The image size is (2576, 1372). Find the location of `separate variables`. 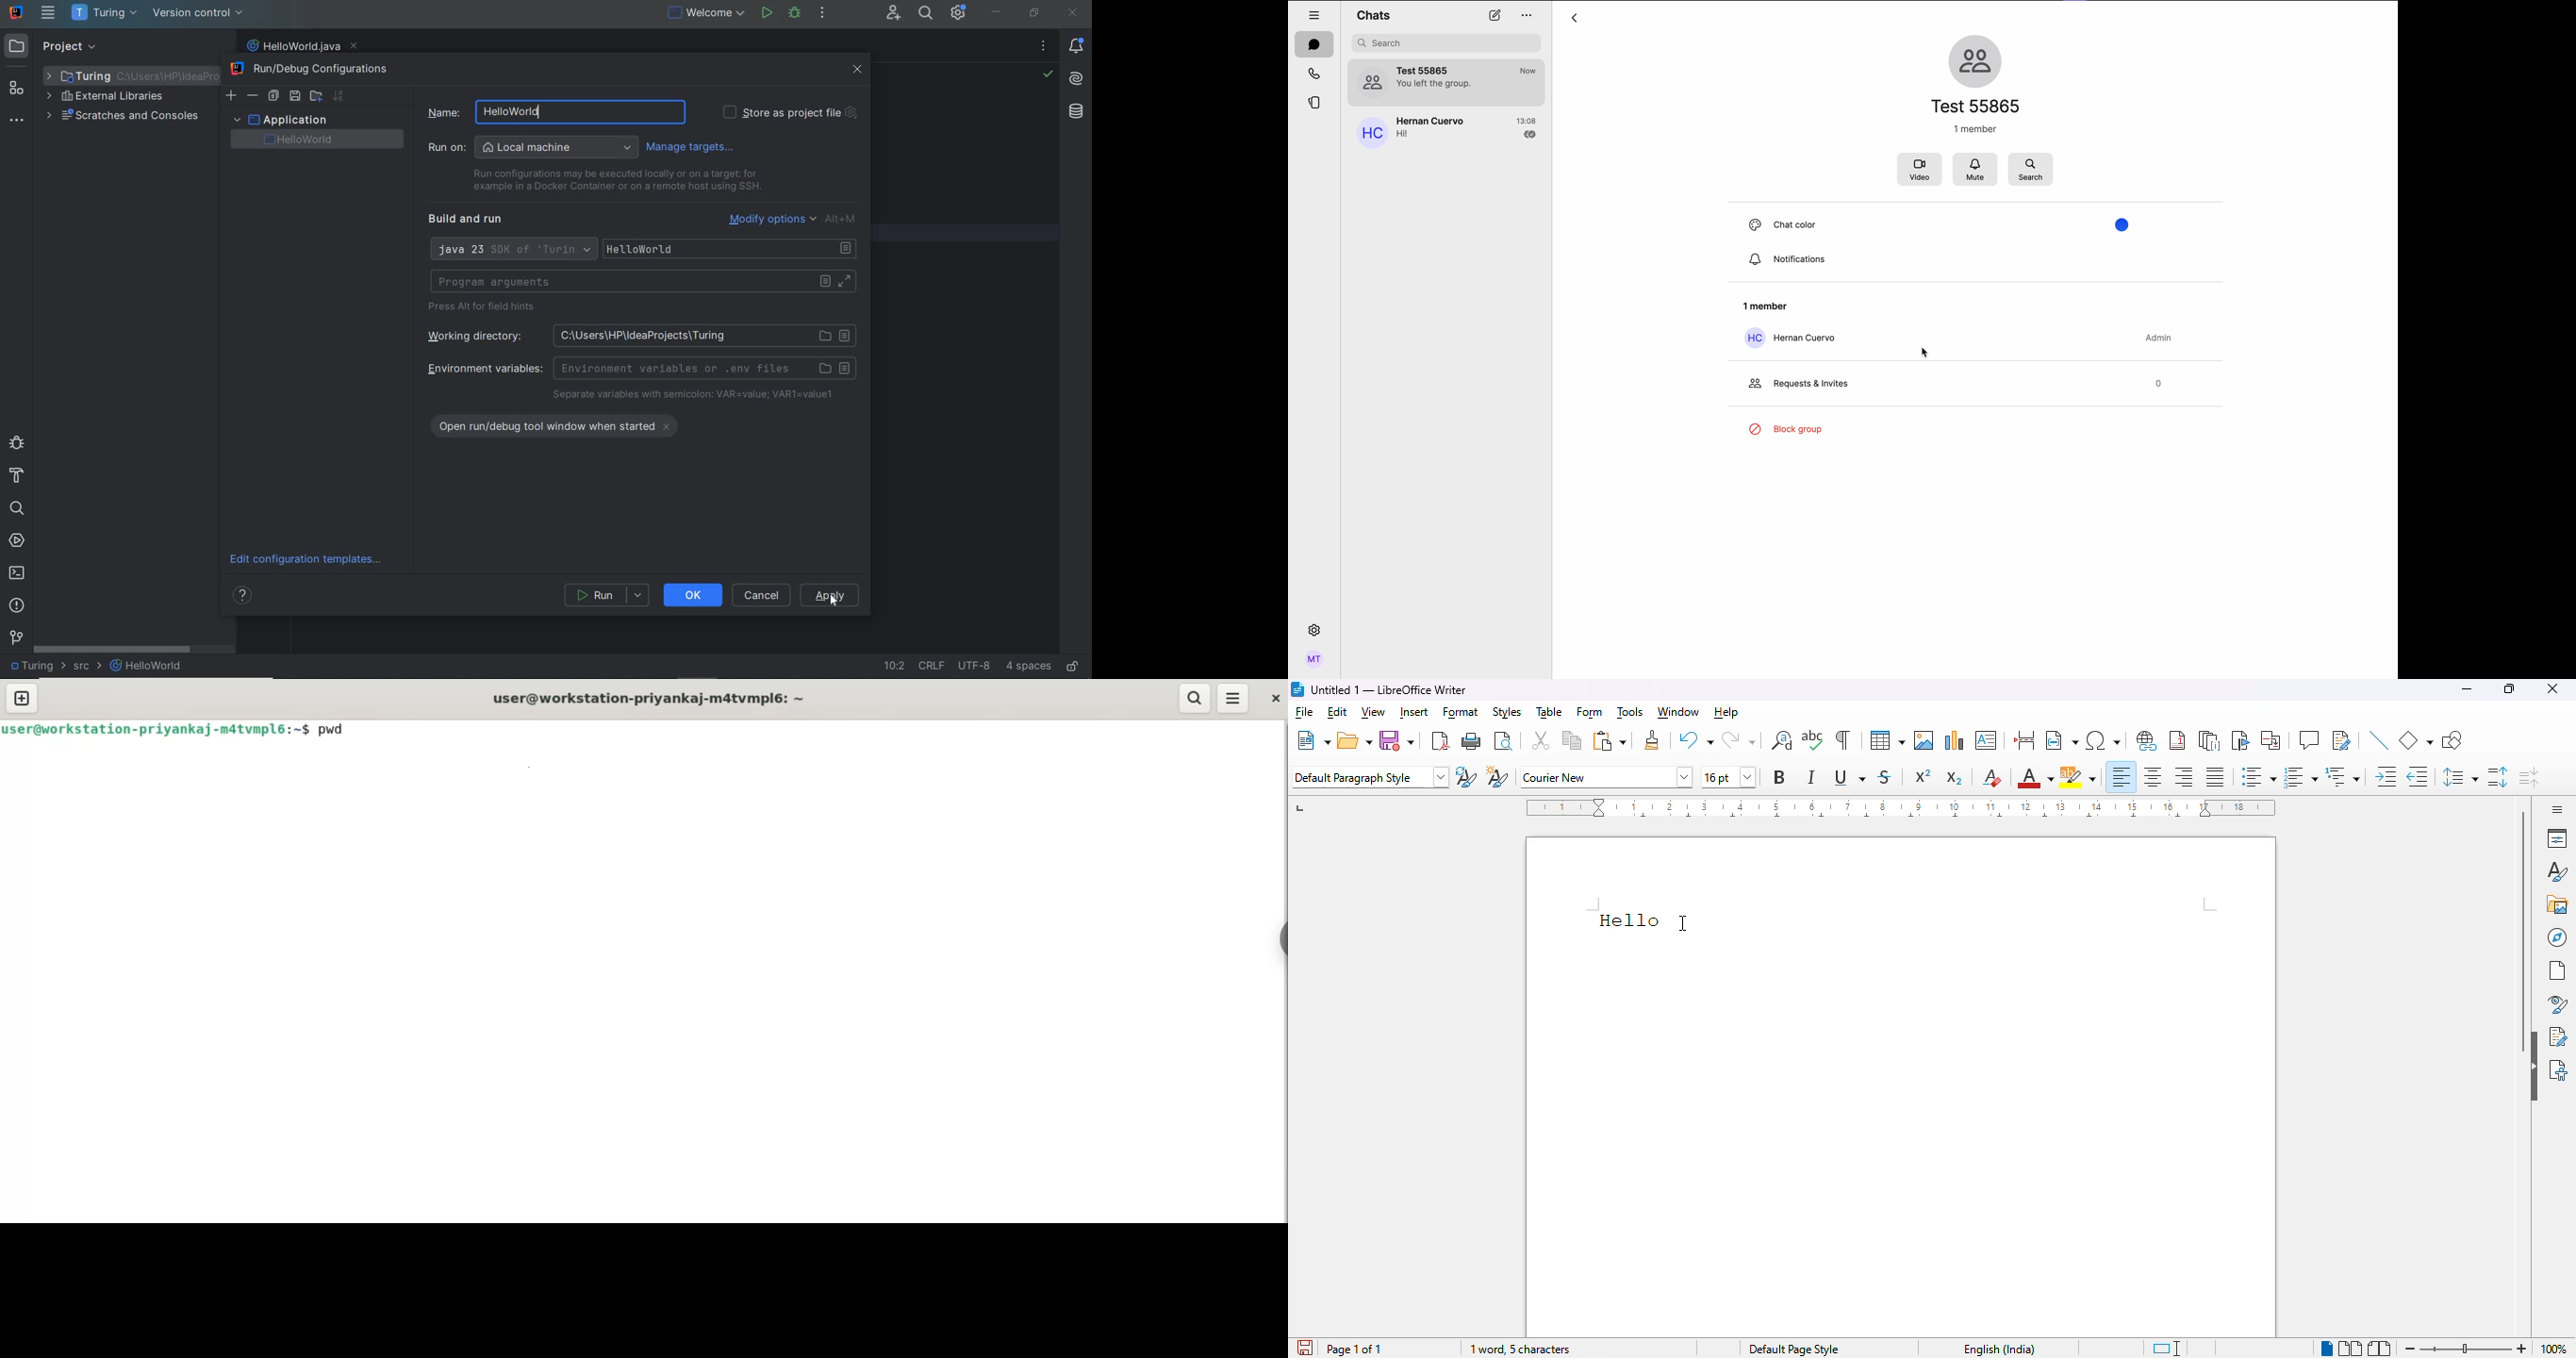

separate variables is located at coordinates (694, 395).